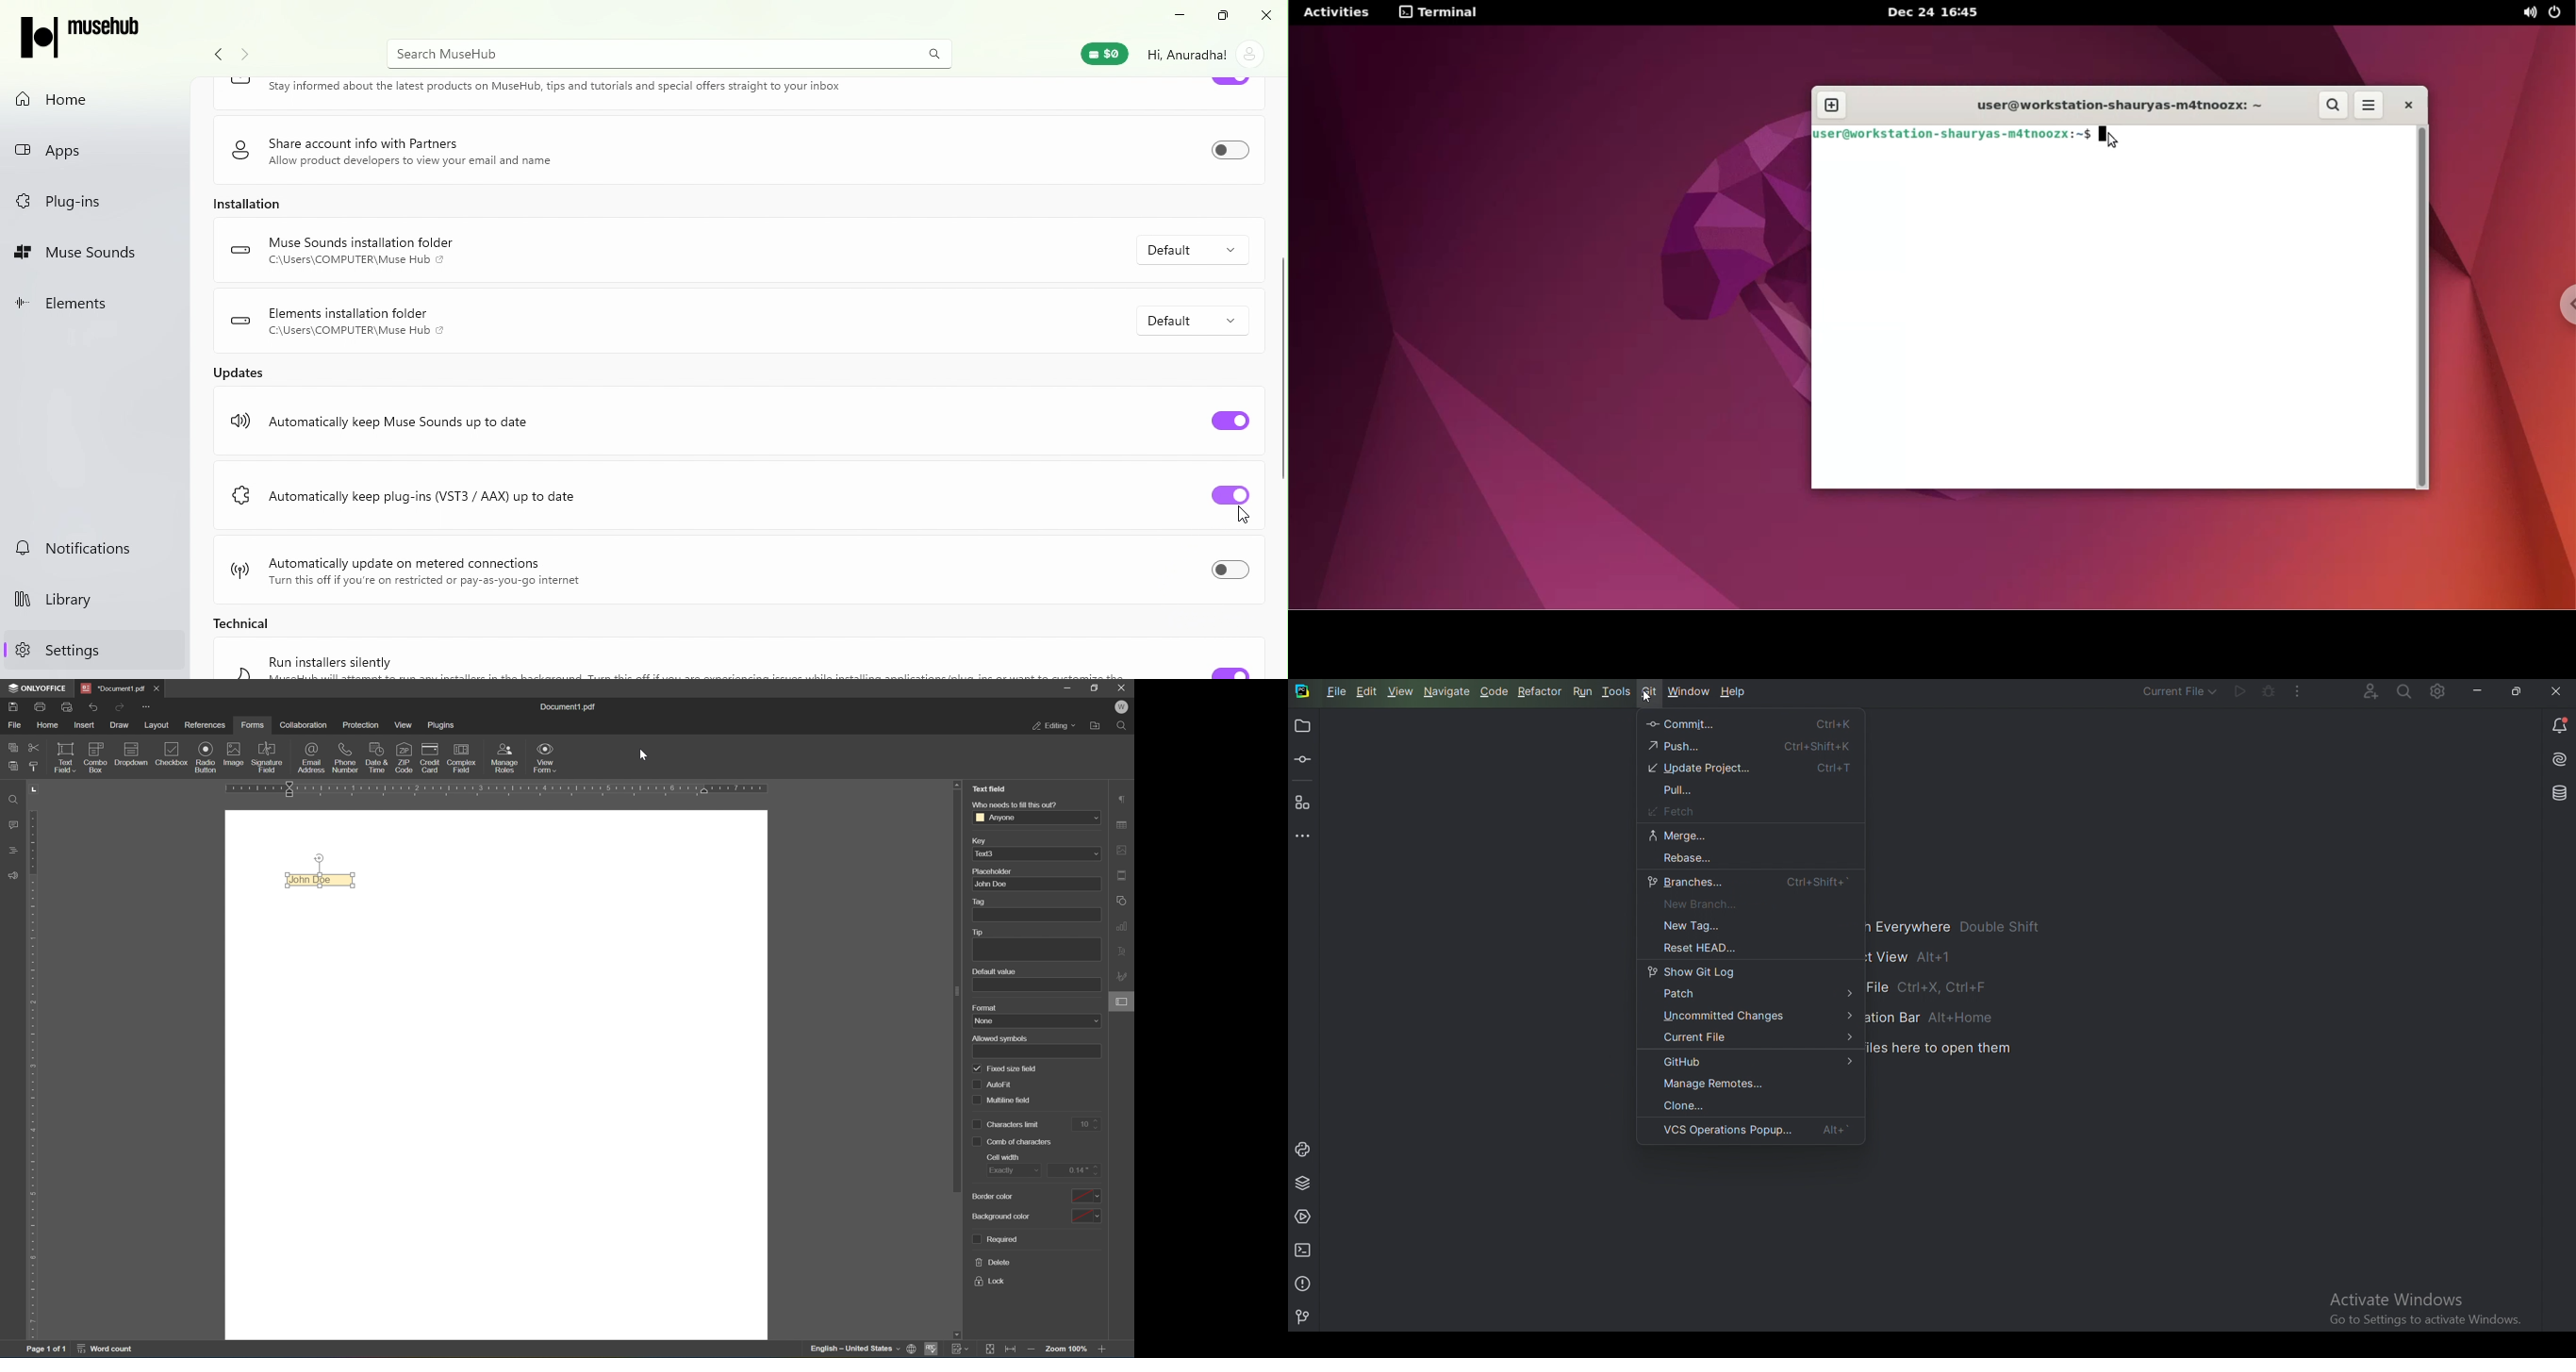  Describe the element at coordinates (1035, 1197) in the screenshot. I see `border color` at that location.